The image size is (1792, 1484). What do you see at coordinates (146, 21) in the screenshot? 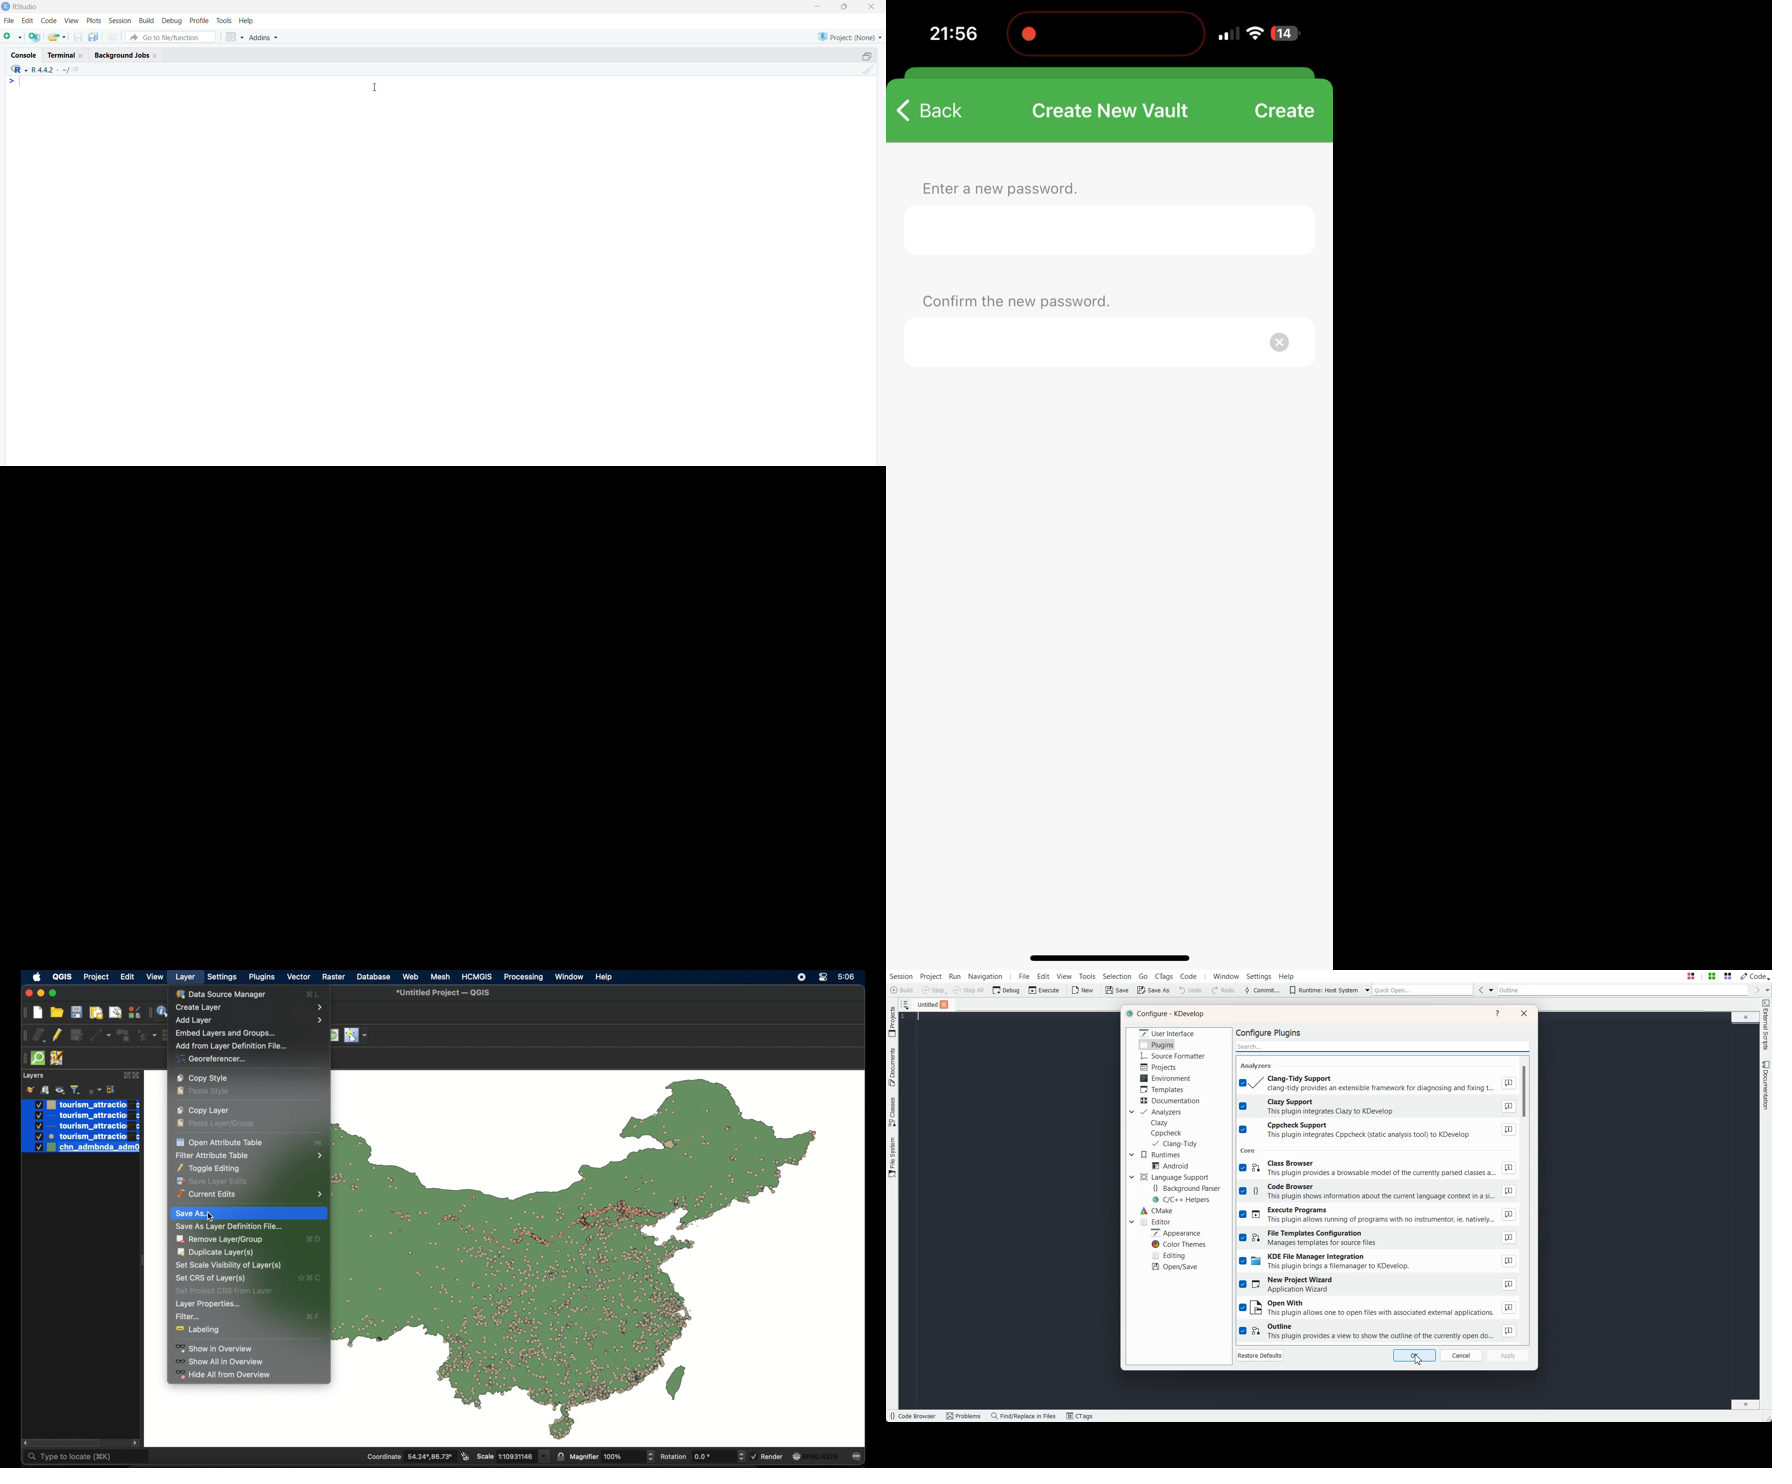
I see `build` at bounding box center [146, 21].